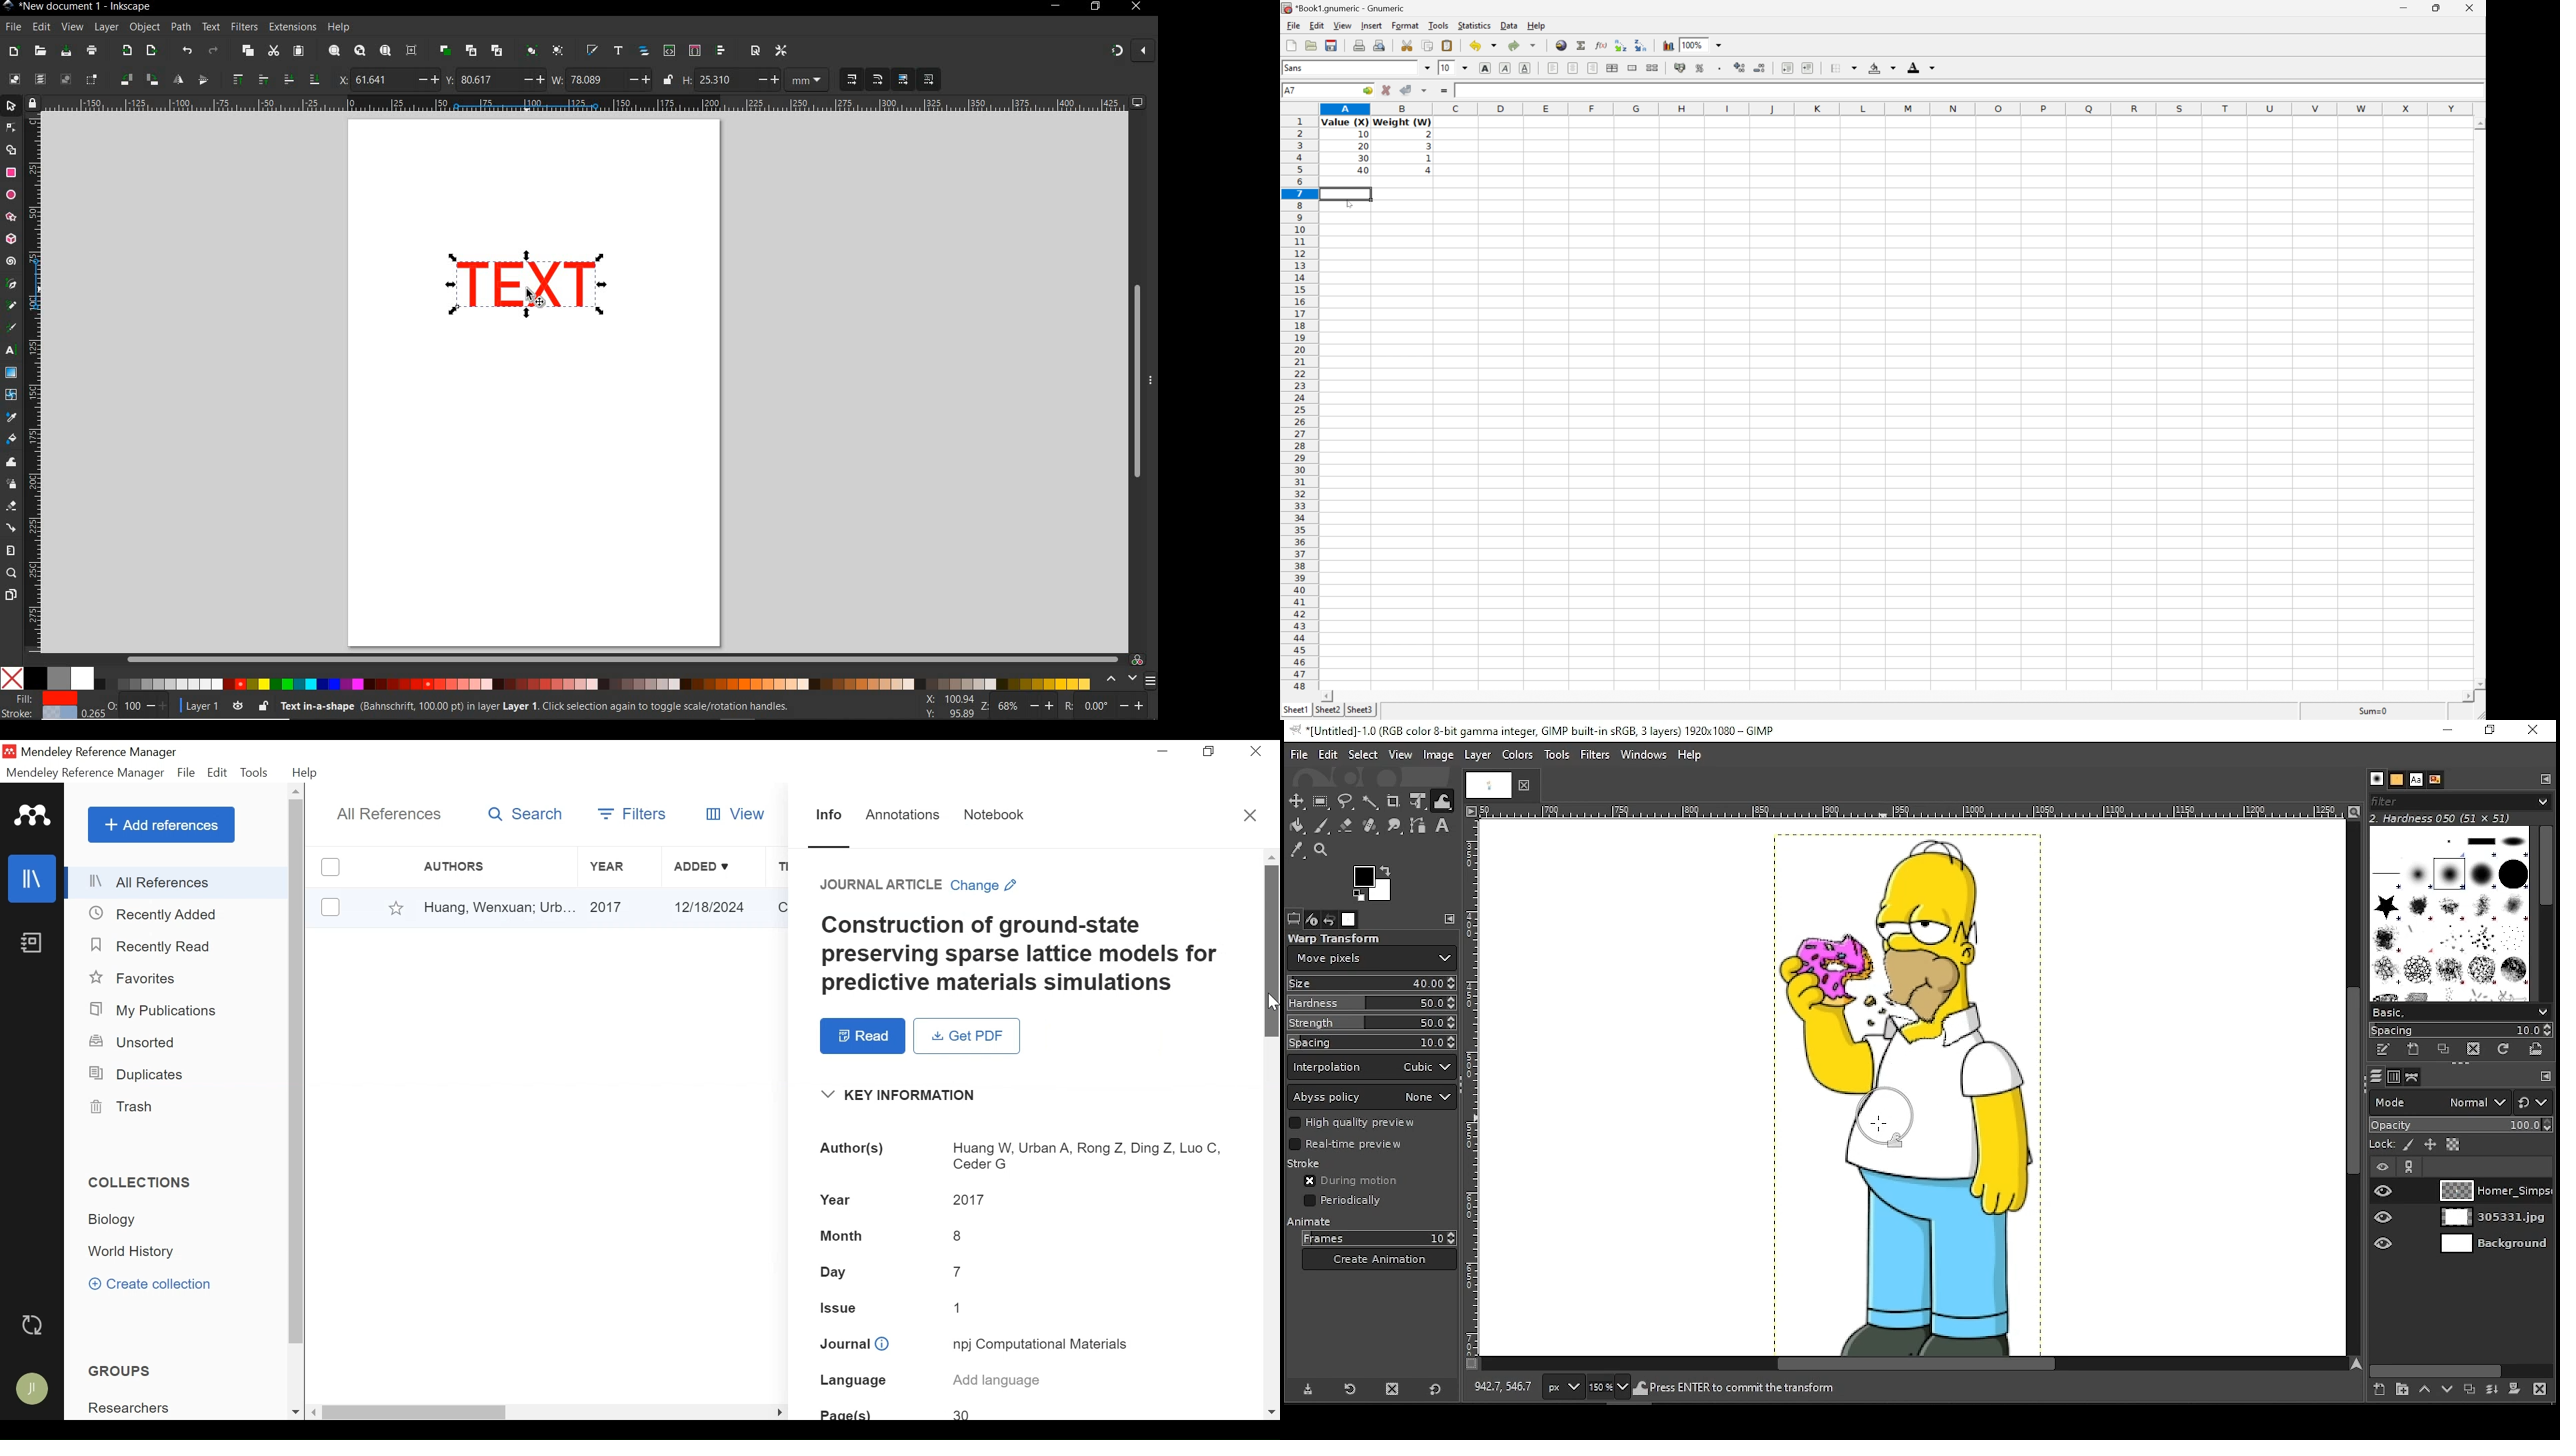  What do you see at coordinates (1323, 800) in the screenshot?
I see `rectangular select tool` at bounding box center [1323, 800].